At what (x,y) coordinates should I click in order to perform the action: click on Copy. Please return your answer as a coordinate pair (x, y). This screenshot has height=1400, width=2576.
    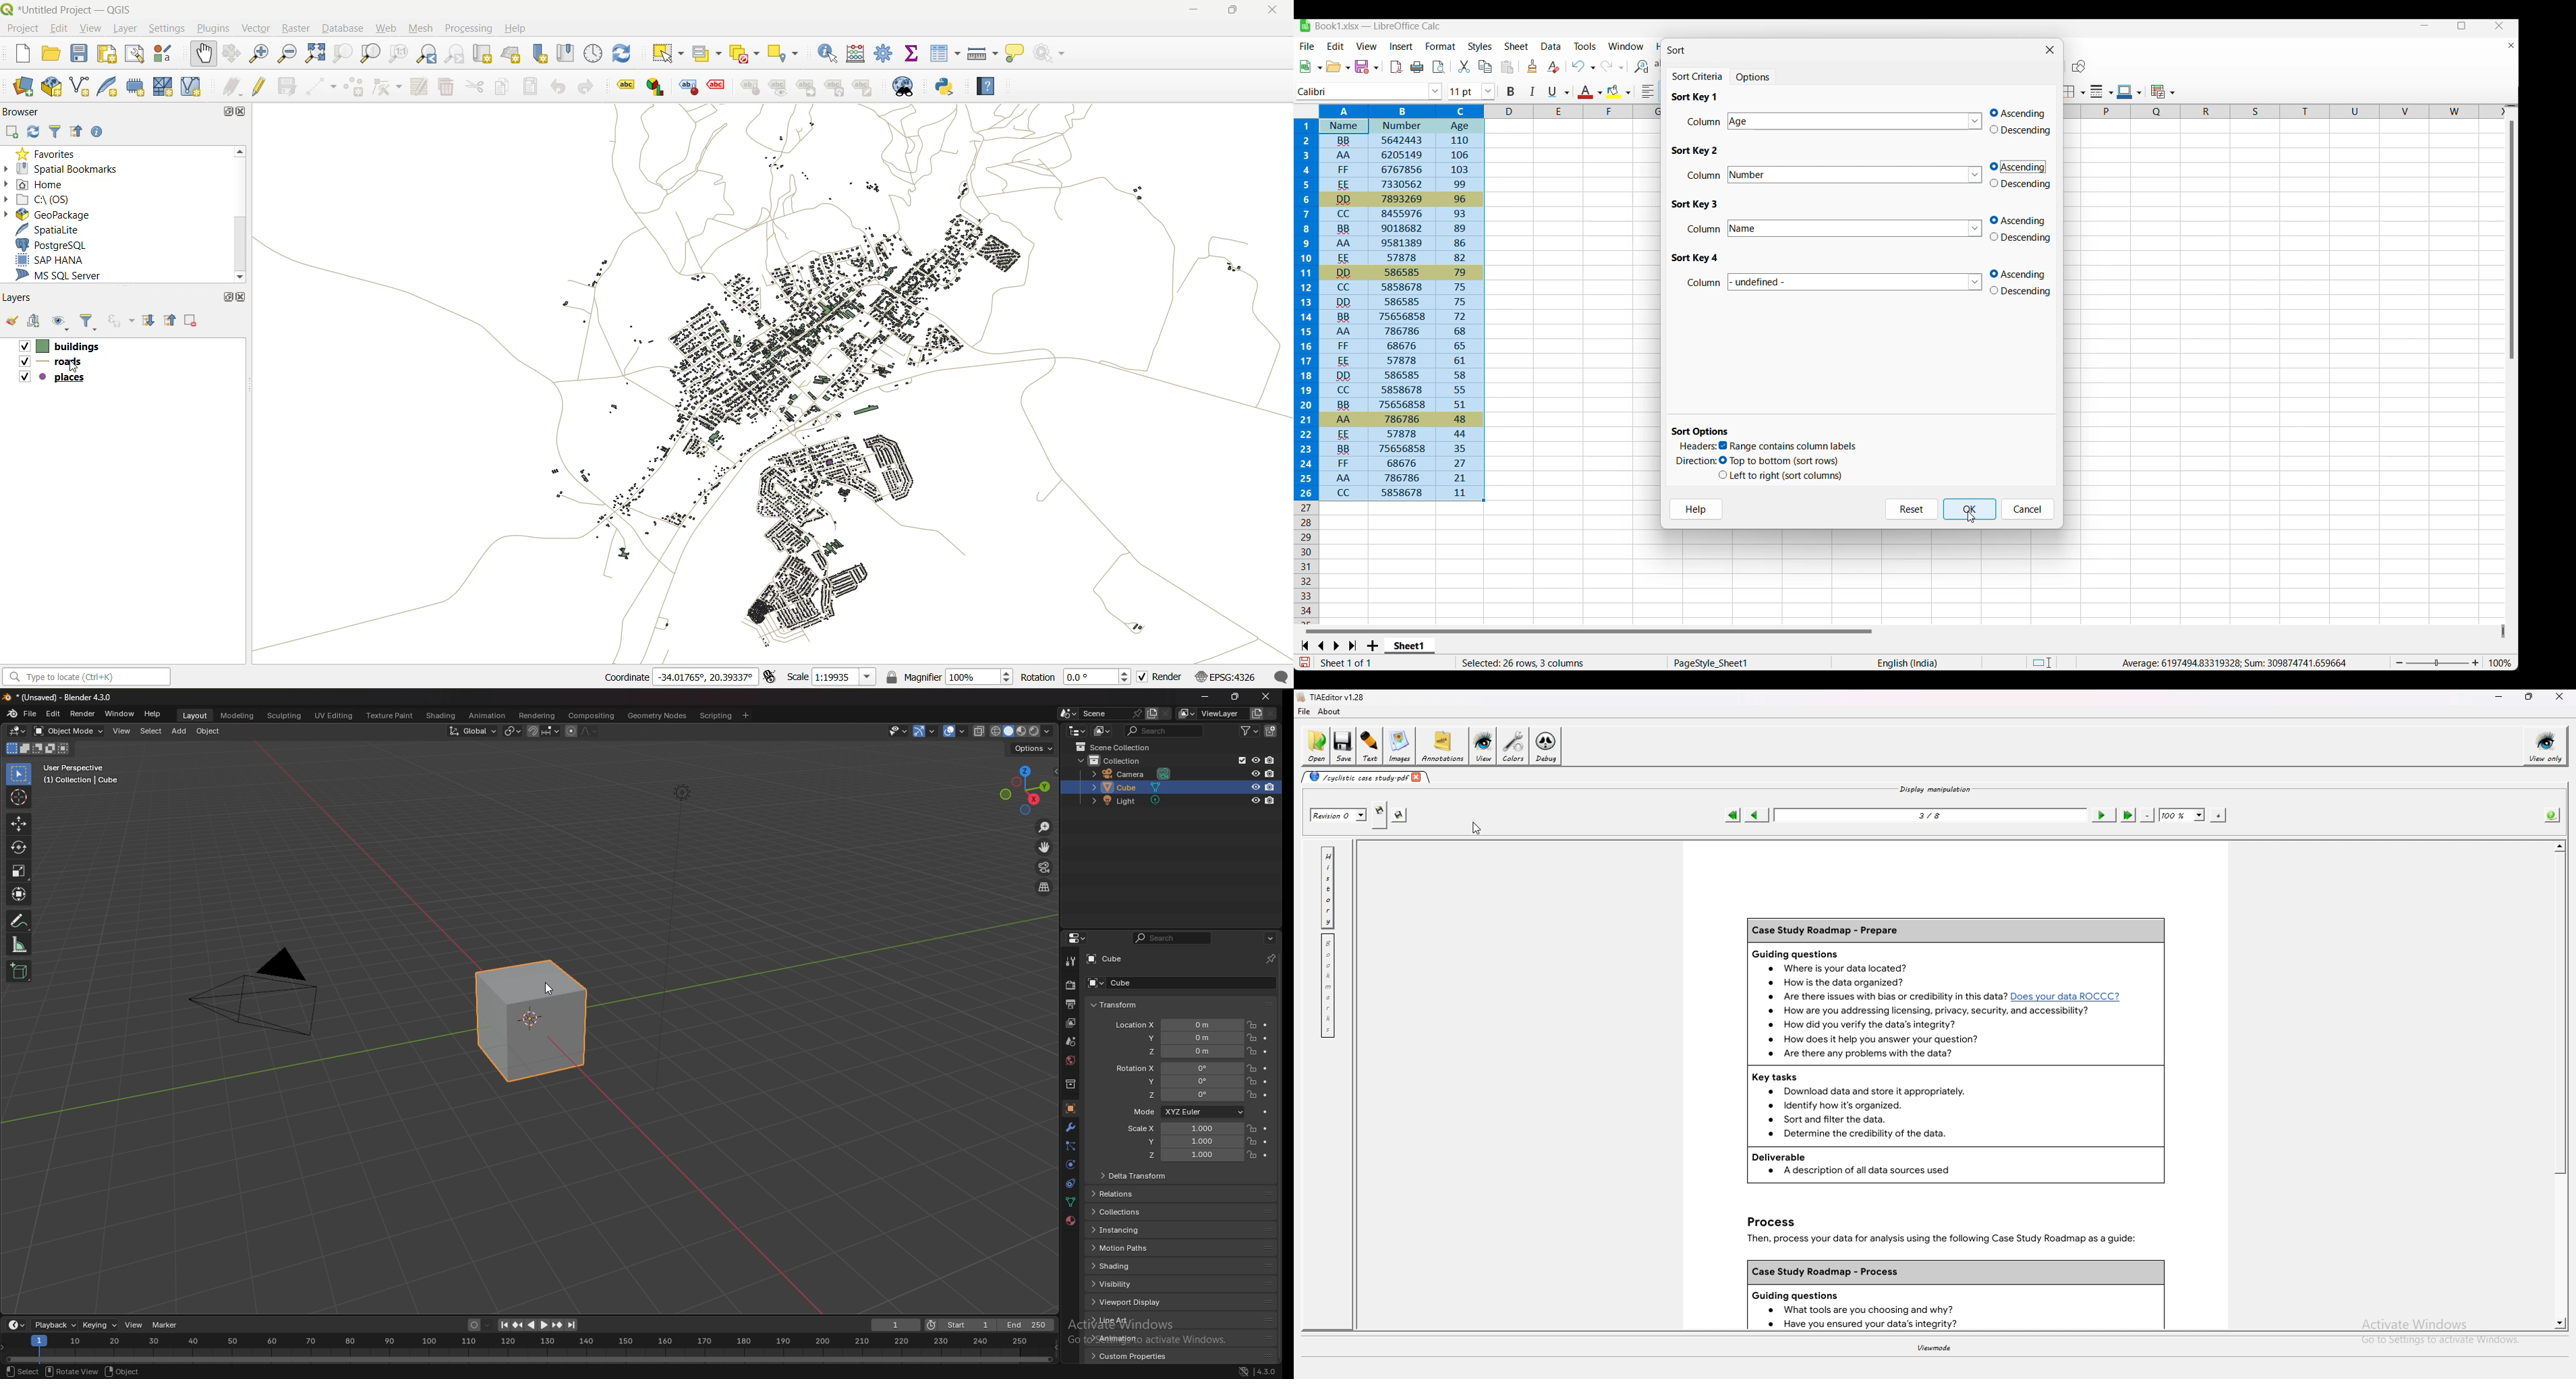
    Looking at the image, I should click on (1485, 66).